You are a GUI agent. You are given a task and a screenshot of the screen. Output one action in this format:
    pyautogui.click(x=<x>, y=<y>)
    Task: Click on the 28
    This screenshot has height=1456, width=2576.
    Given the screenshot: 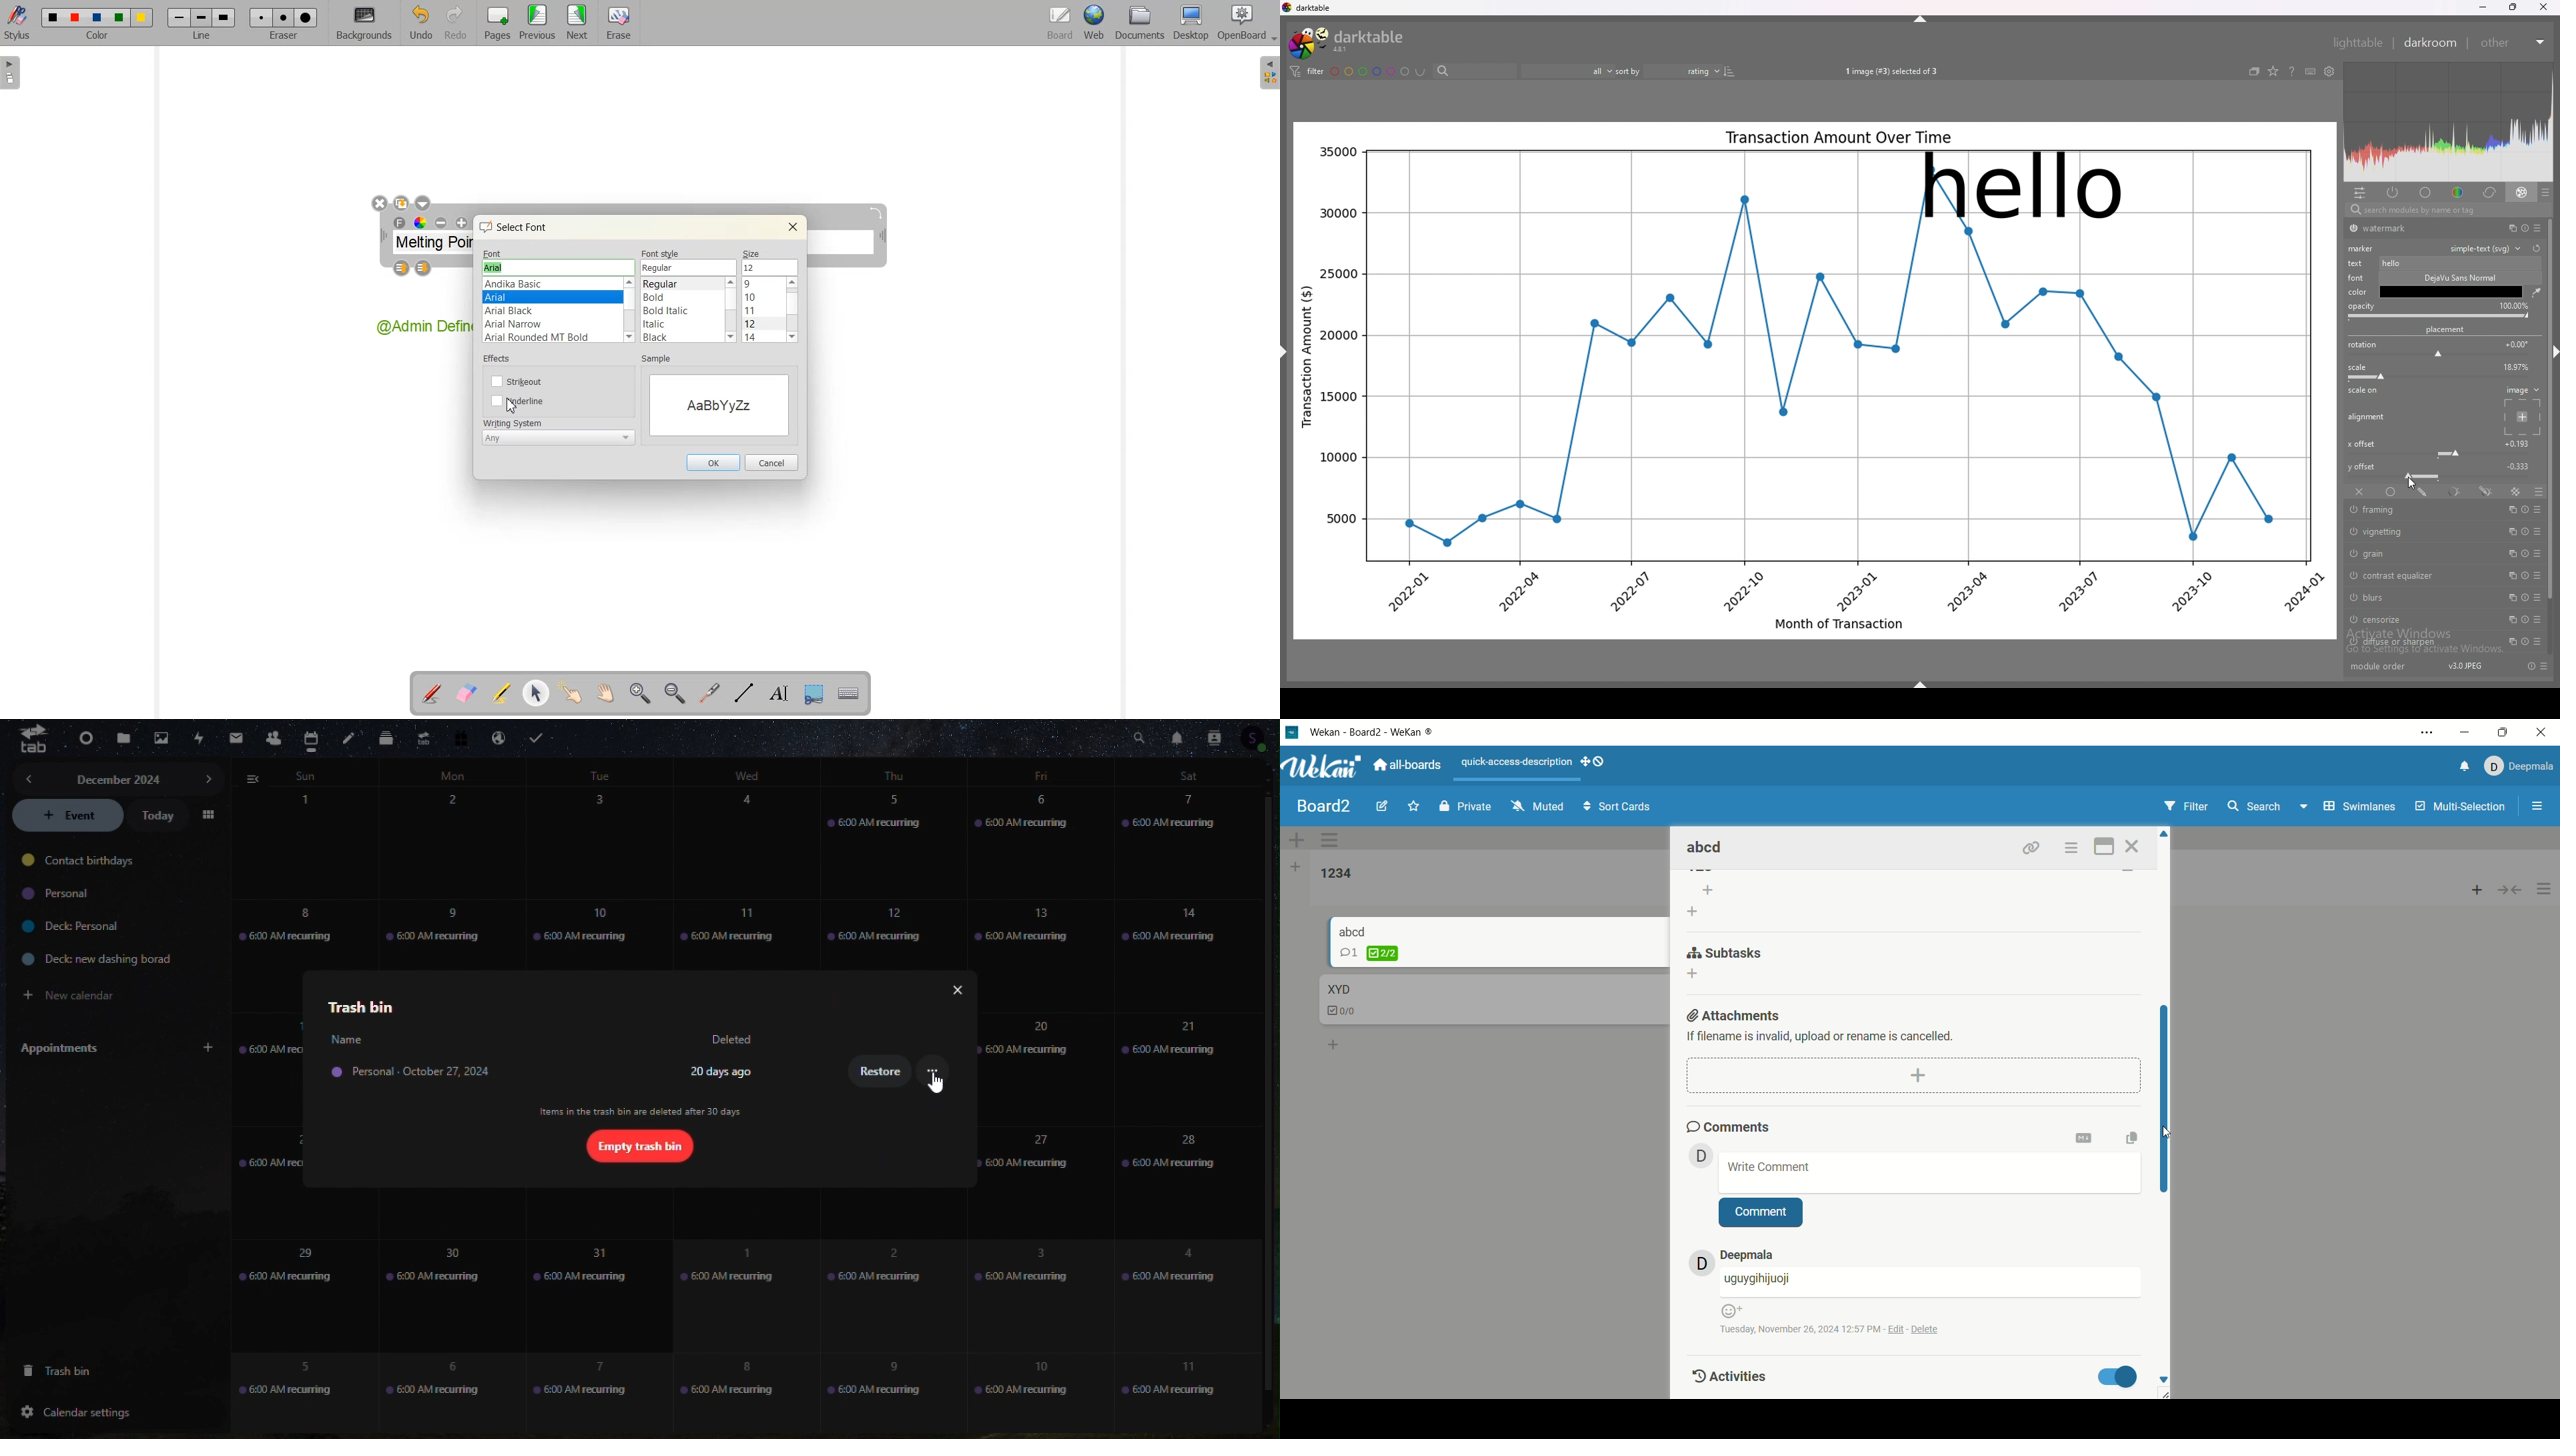 What is the action you would take?
    pyautogui.click(x=1186, y=1170)
    